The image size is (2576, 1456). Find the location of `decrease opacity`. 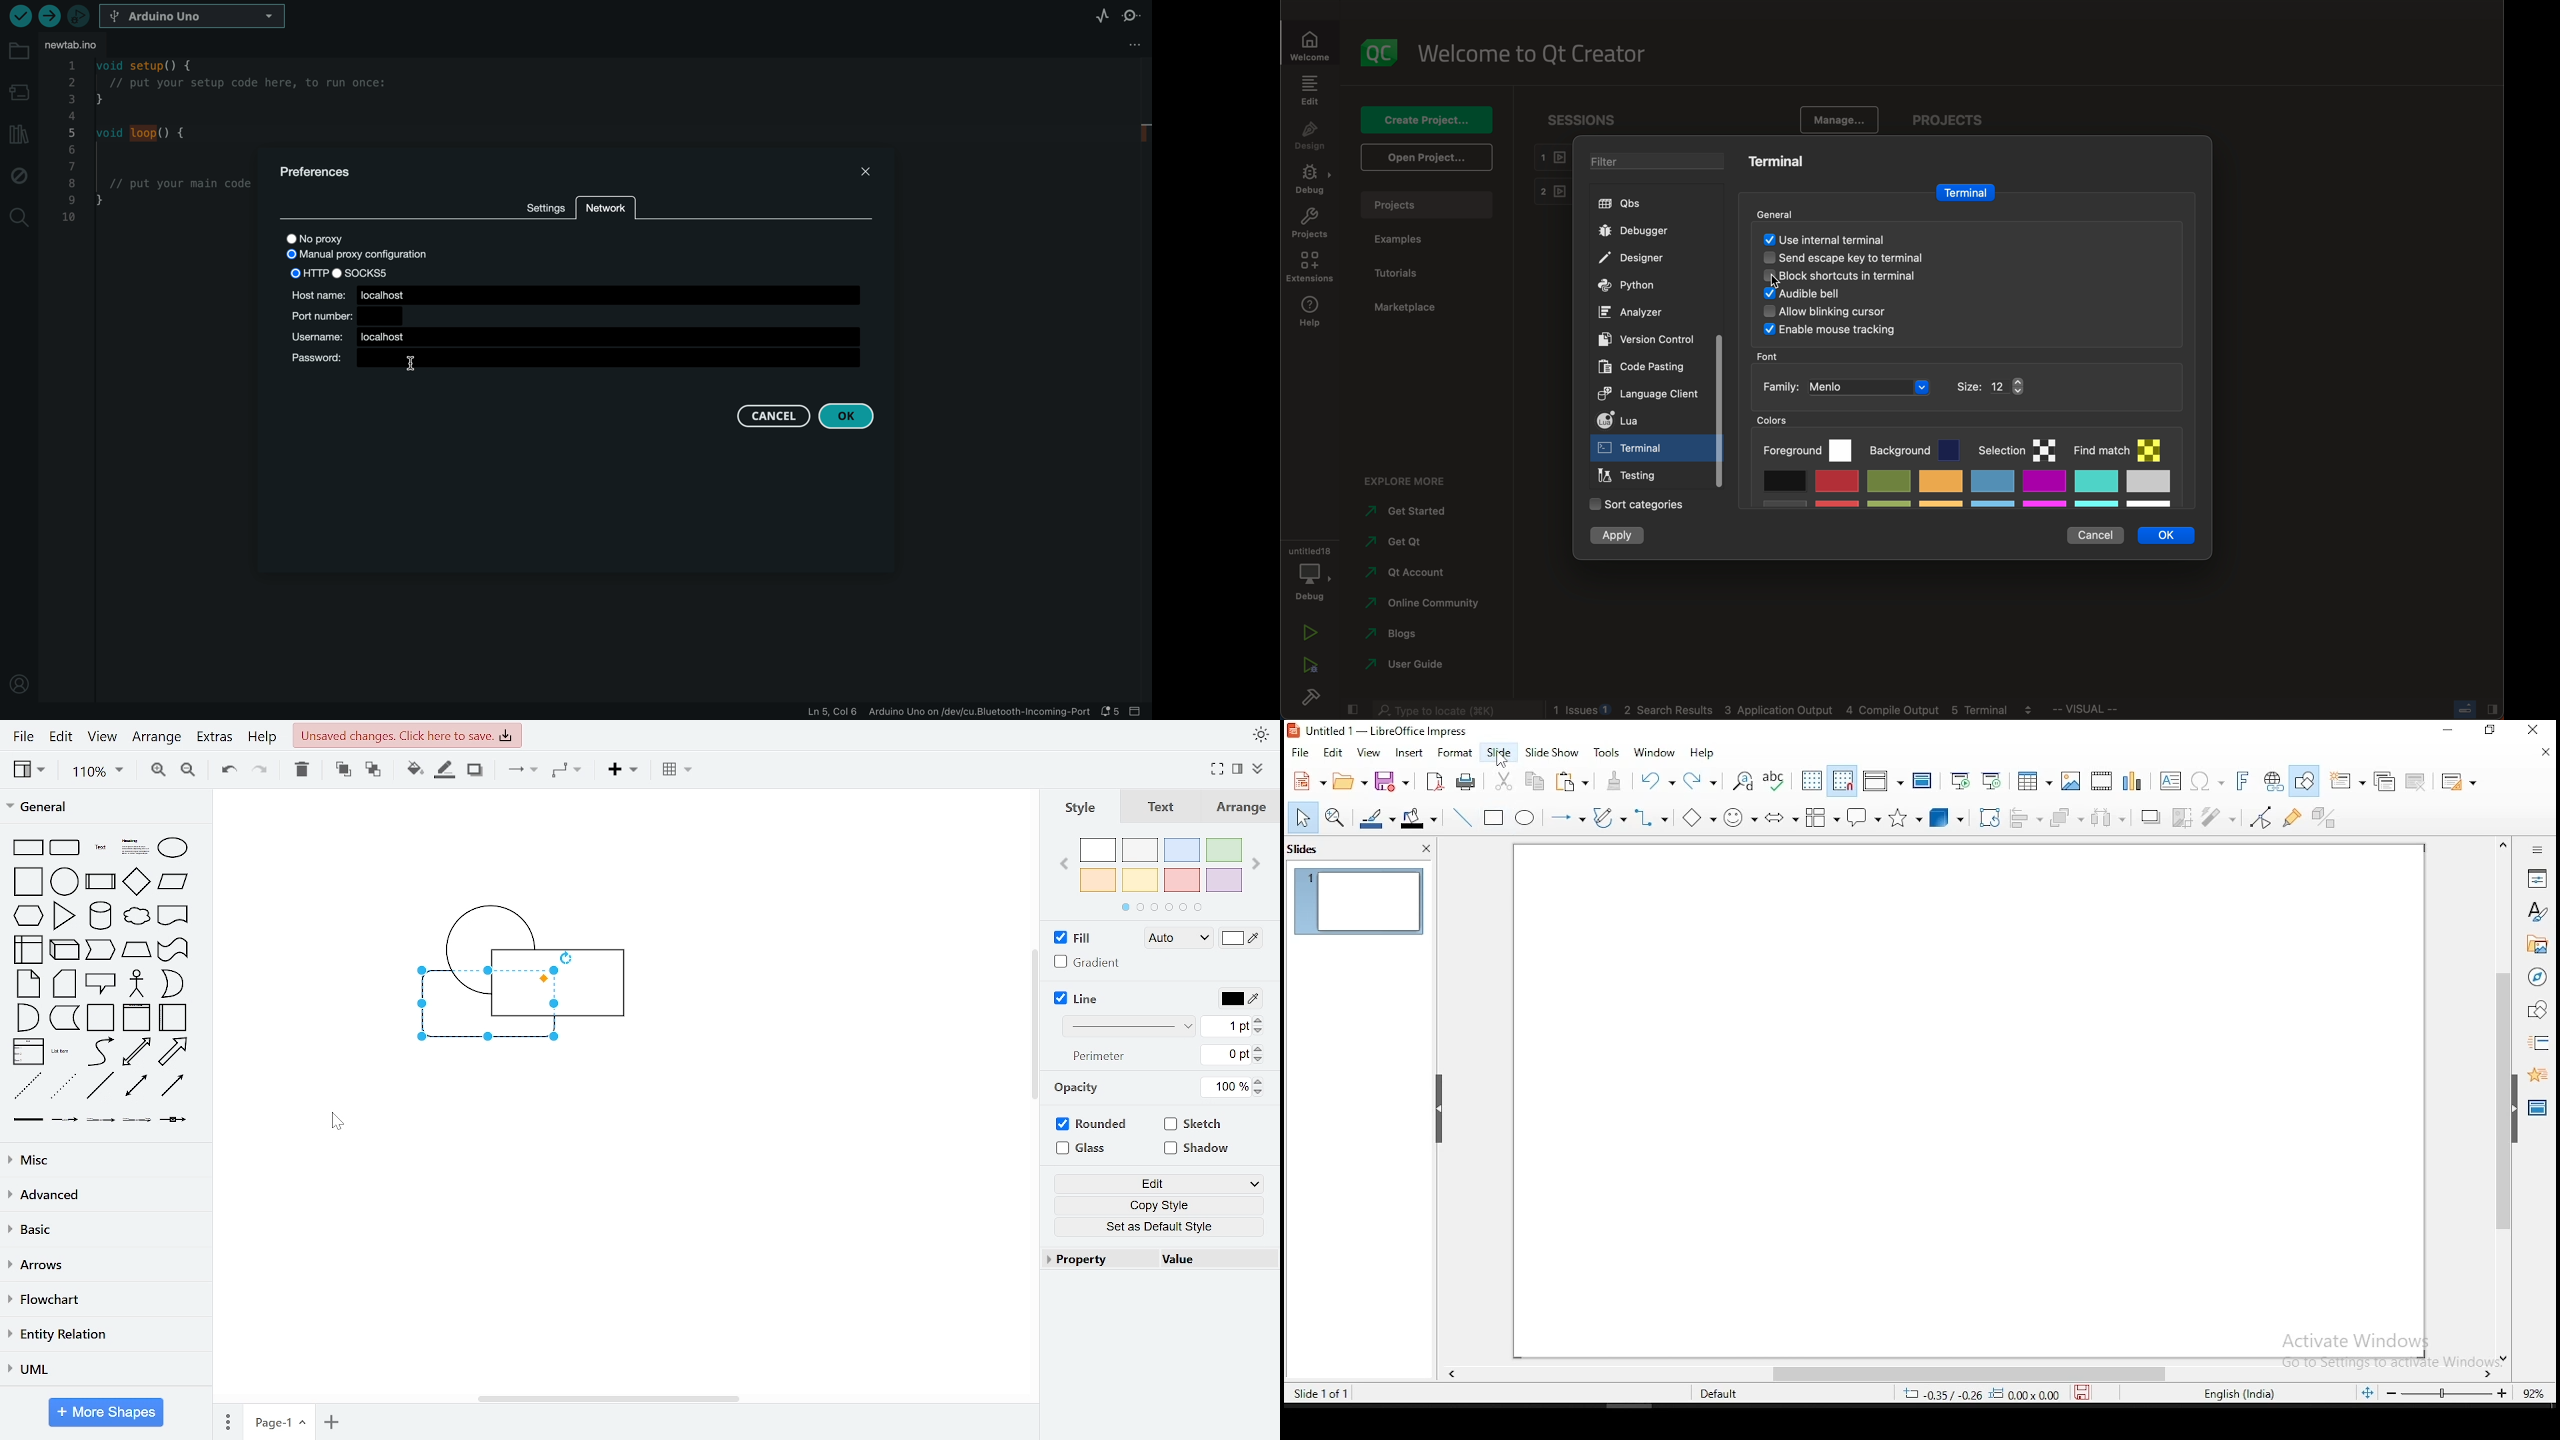

decrease opacity is located at coordinates (1259, 1092).